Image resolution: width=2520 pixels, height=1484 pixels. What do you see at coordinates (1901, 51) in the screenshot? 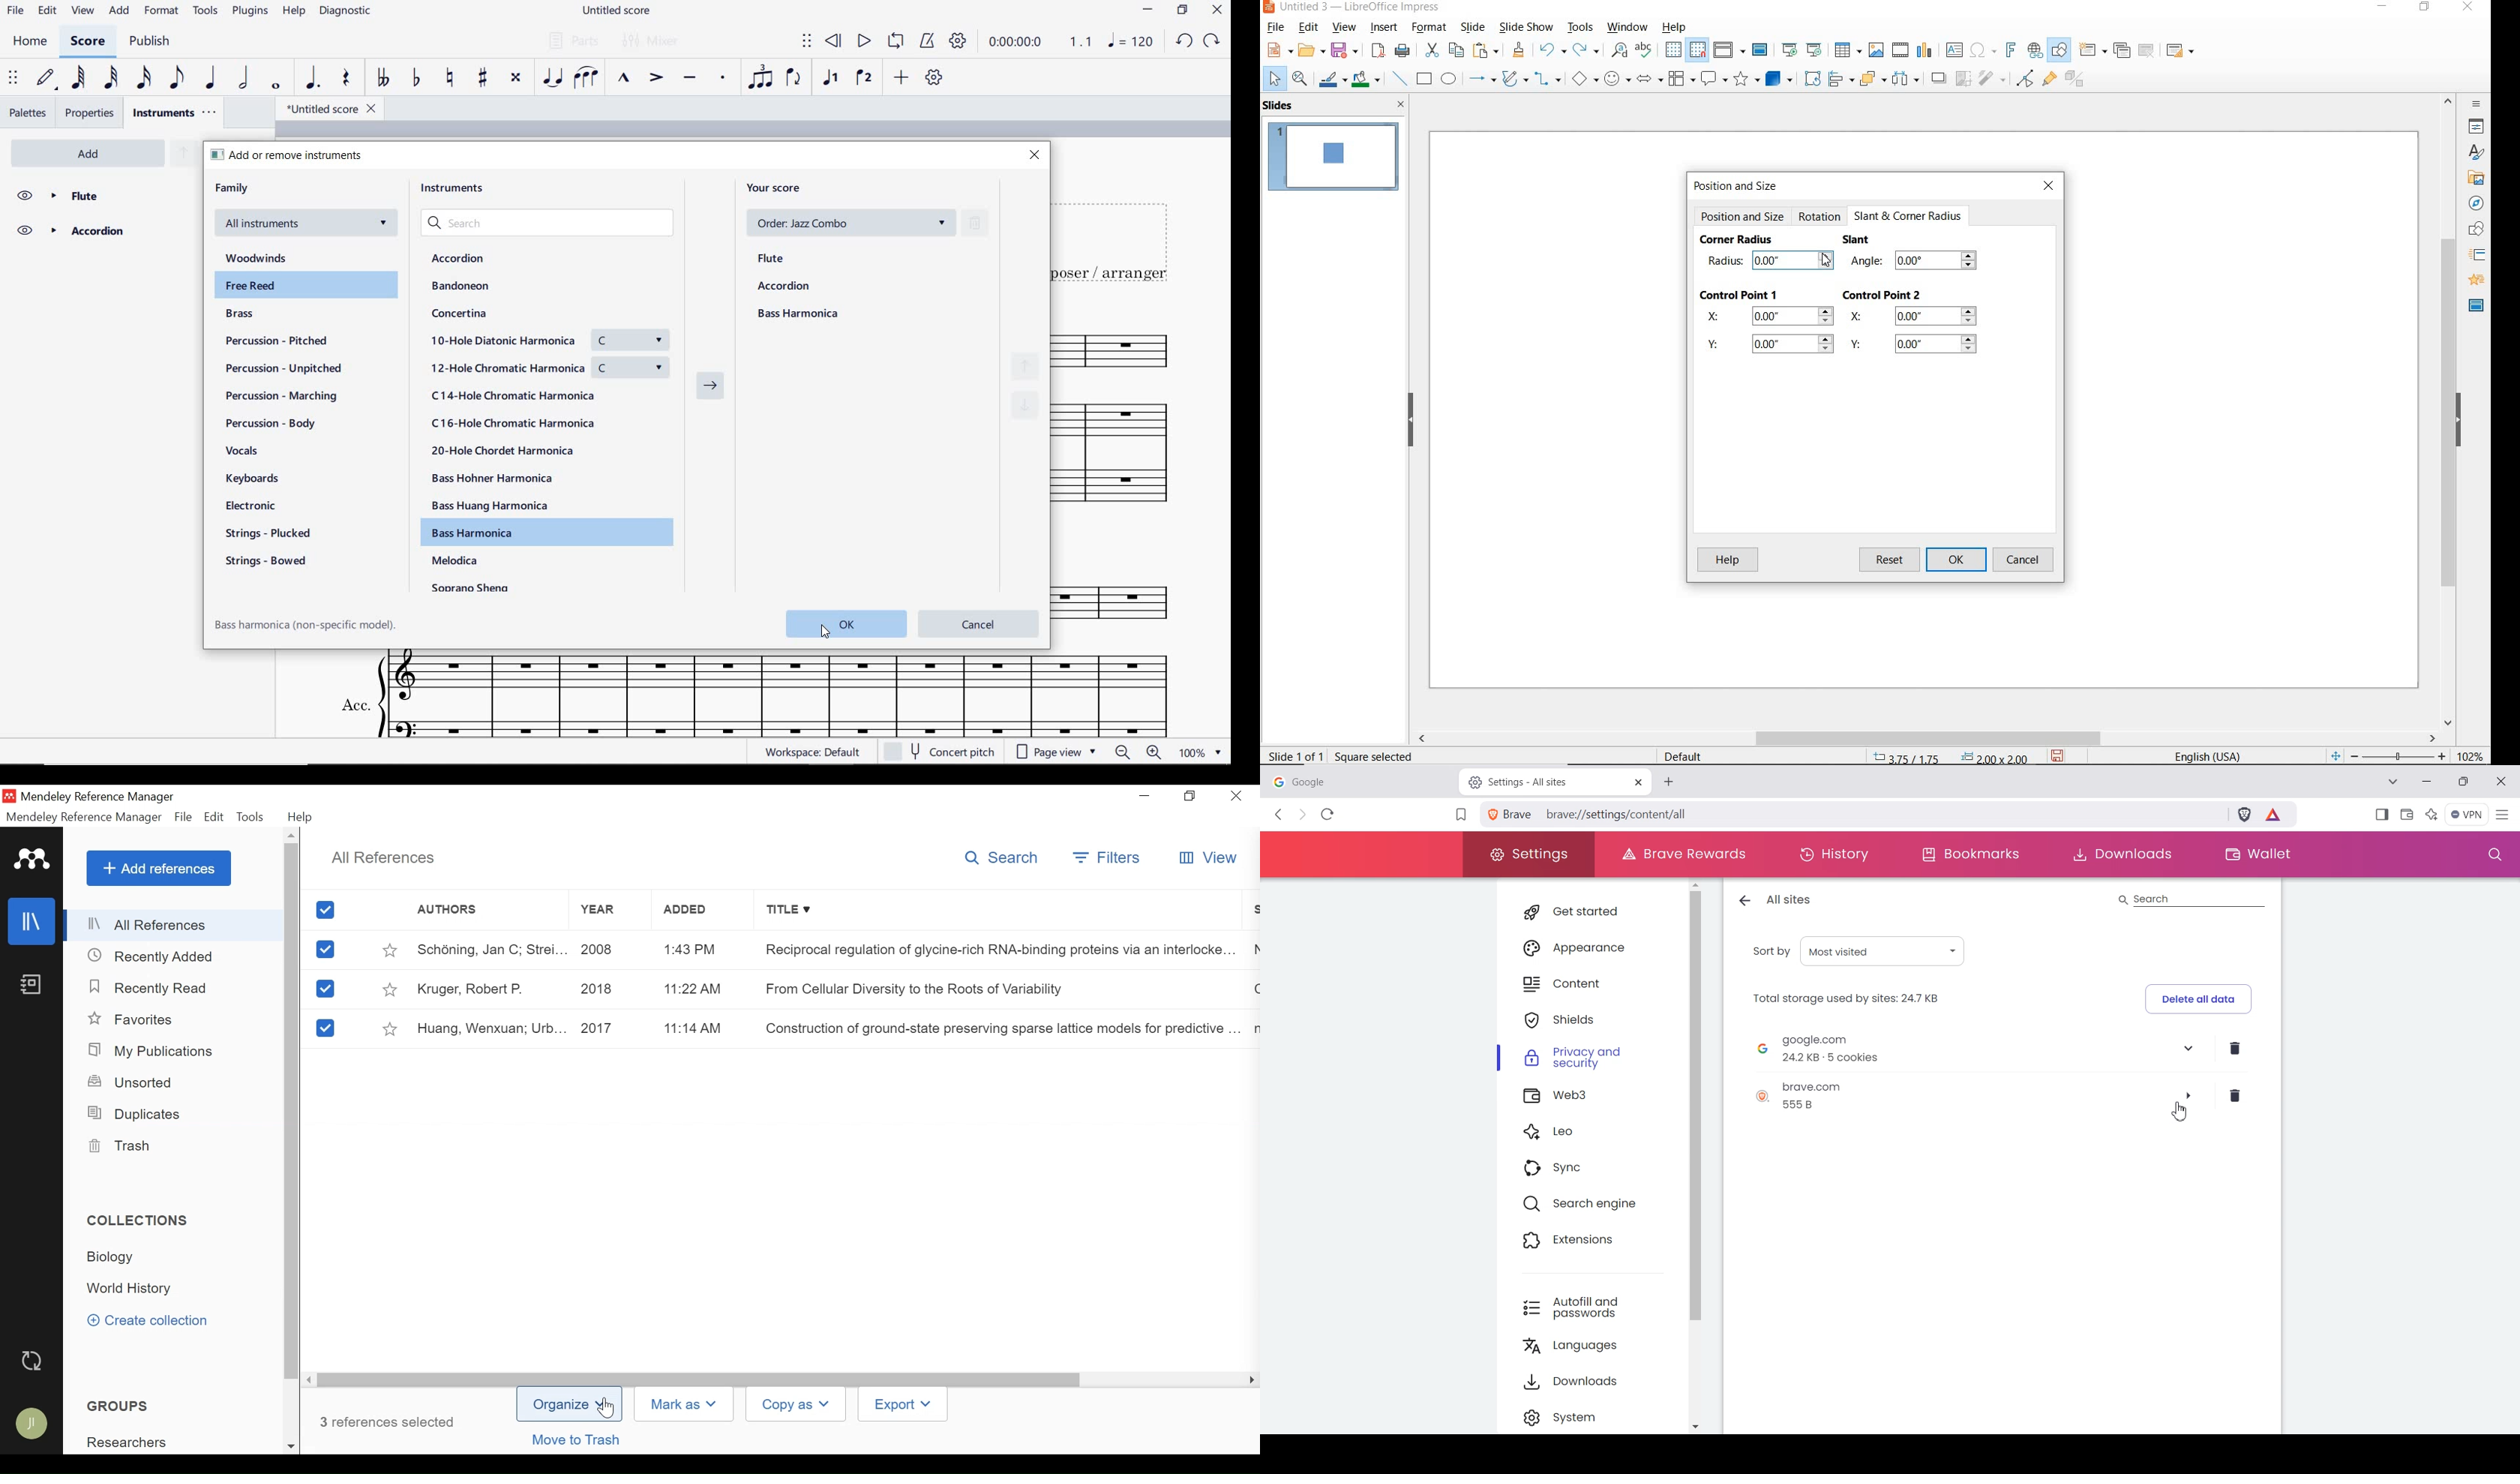
I see `insert audio or video` at bounding box center [1901, 51].